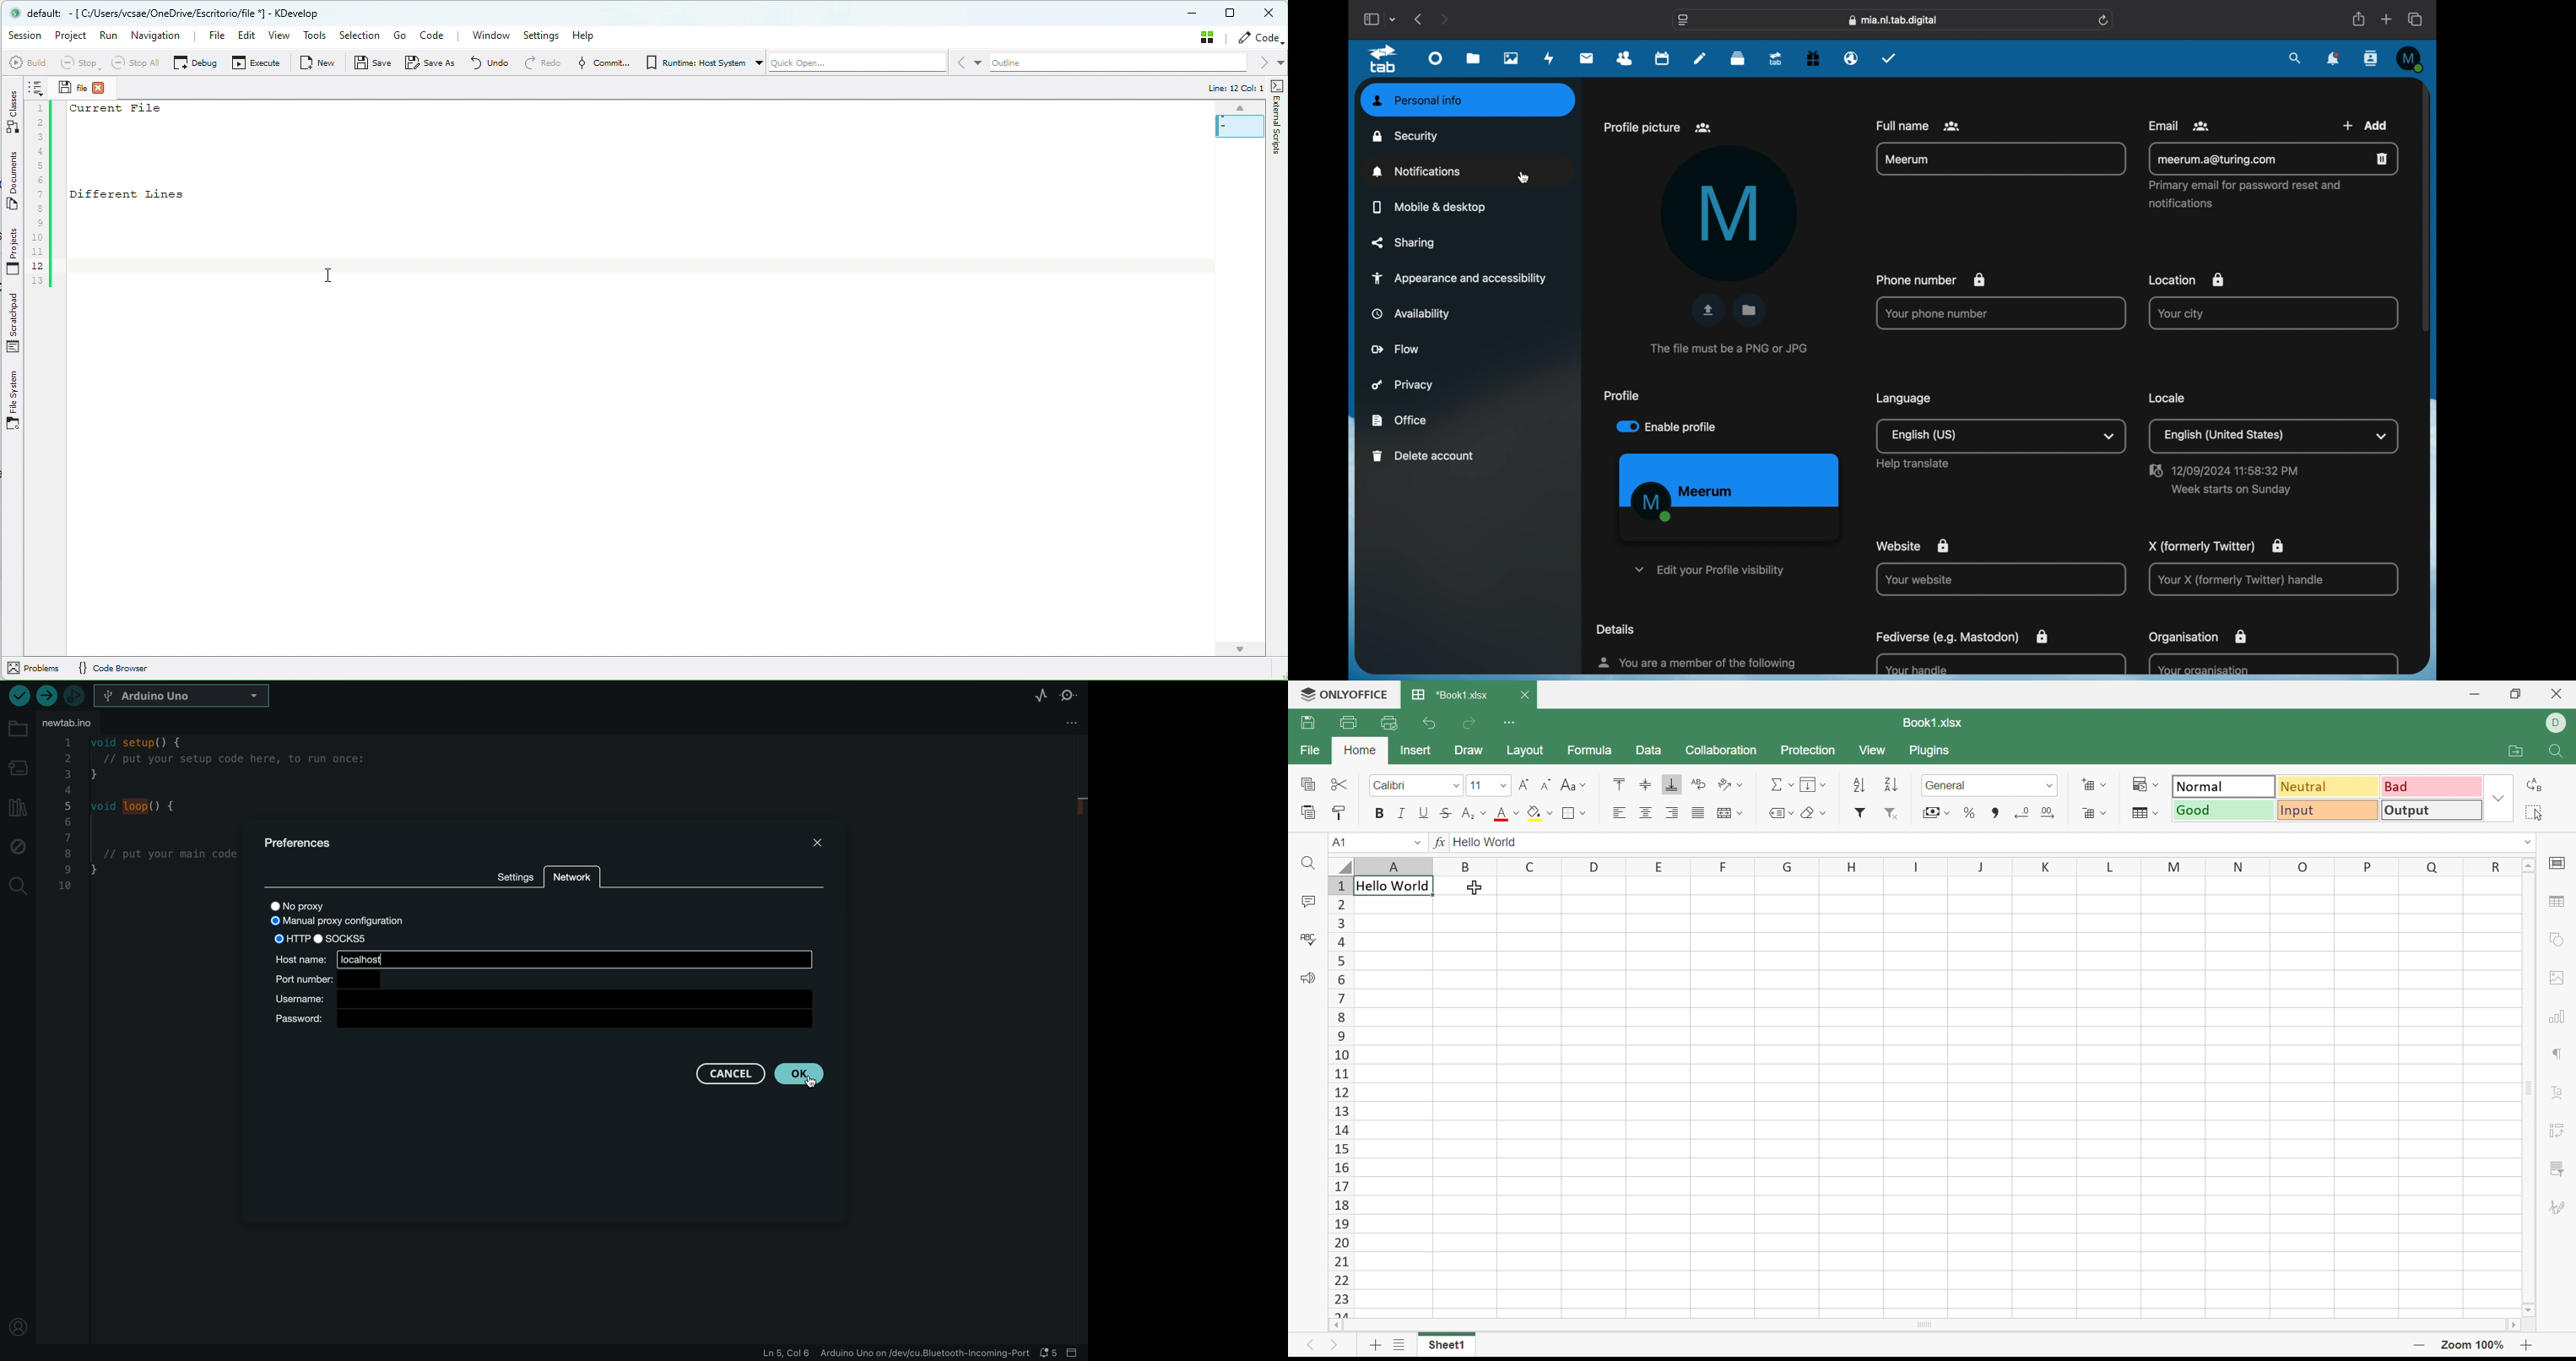 The image size is (2576, 1372). I want to click on Scroll left, so click(1334, 1325).